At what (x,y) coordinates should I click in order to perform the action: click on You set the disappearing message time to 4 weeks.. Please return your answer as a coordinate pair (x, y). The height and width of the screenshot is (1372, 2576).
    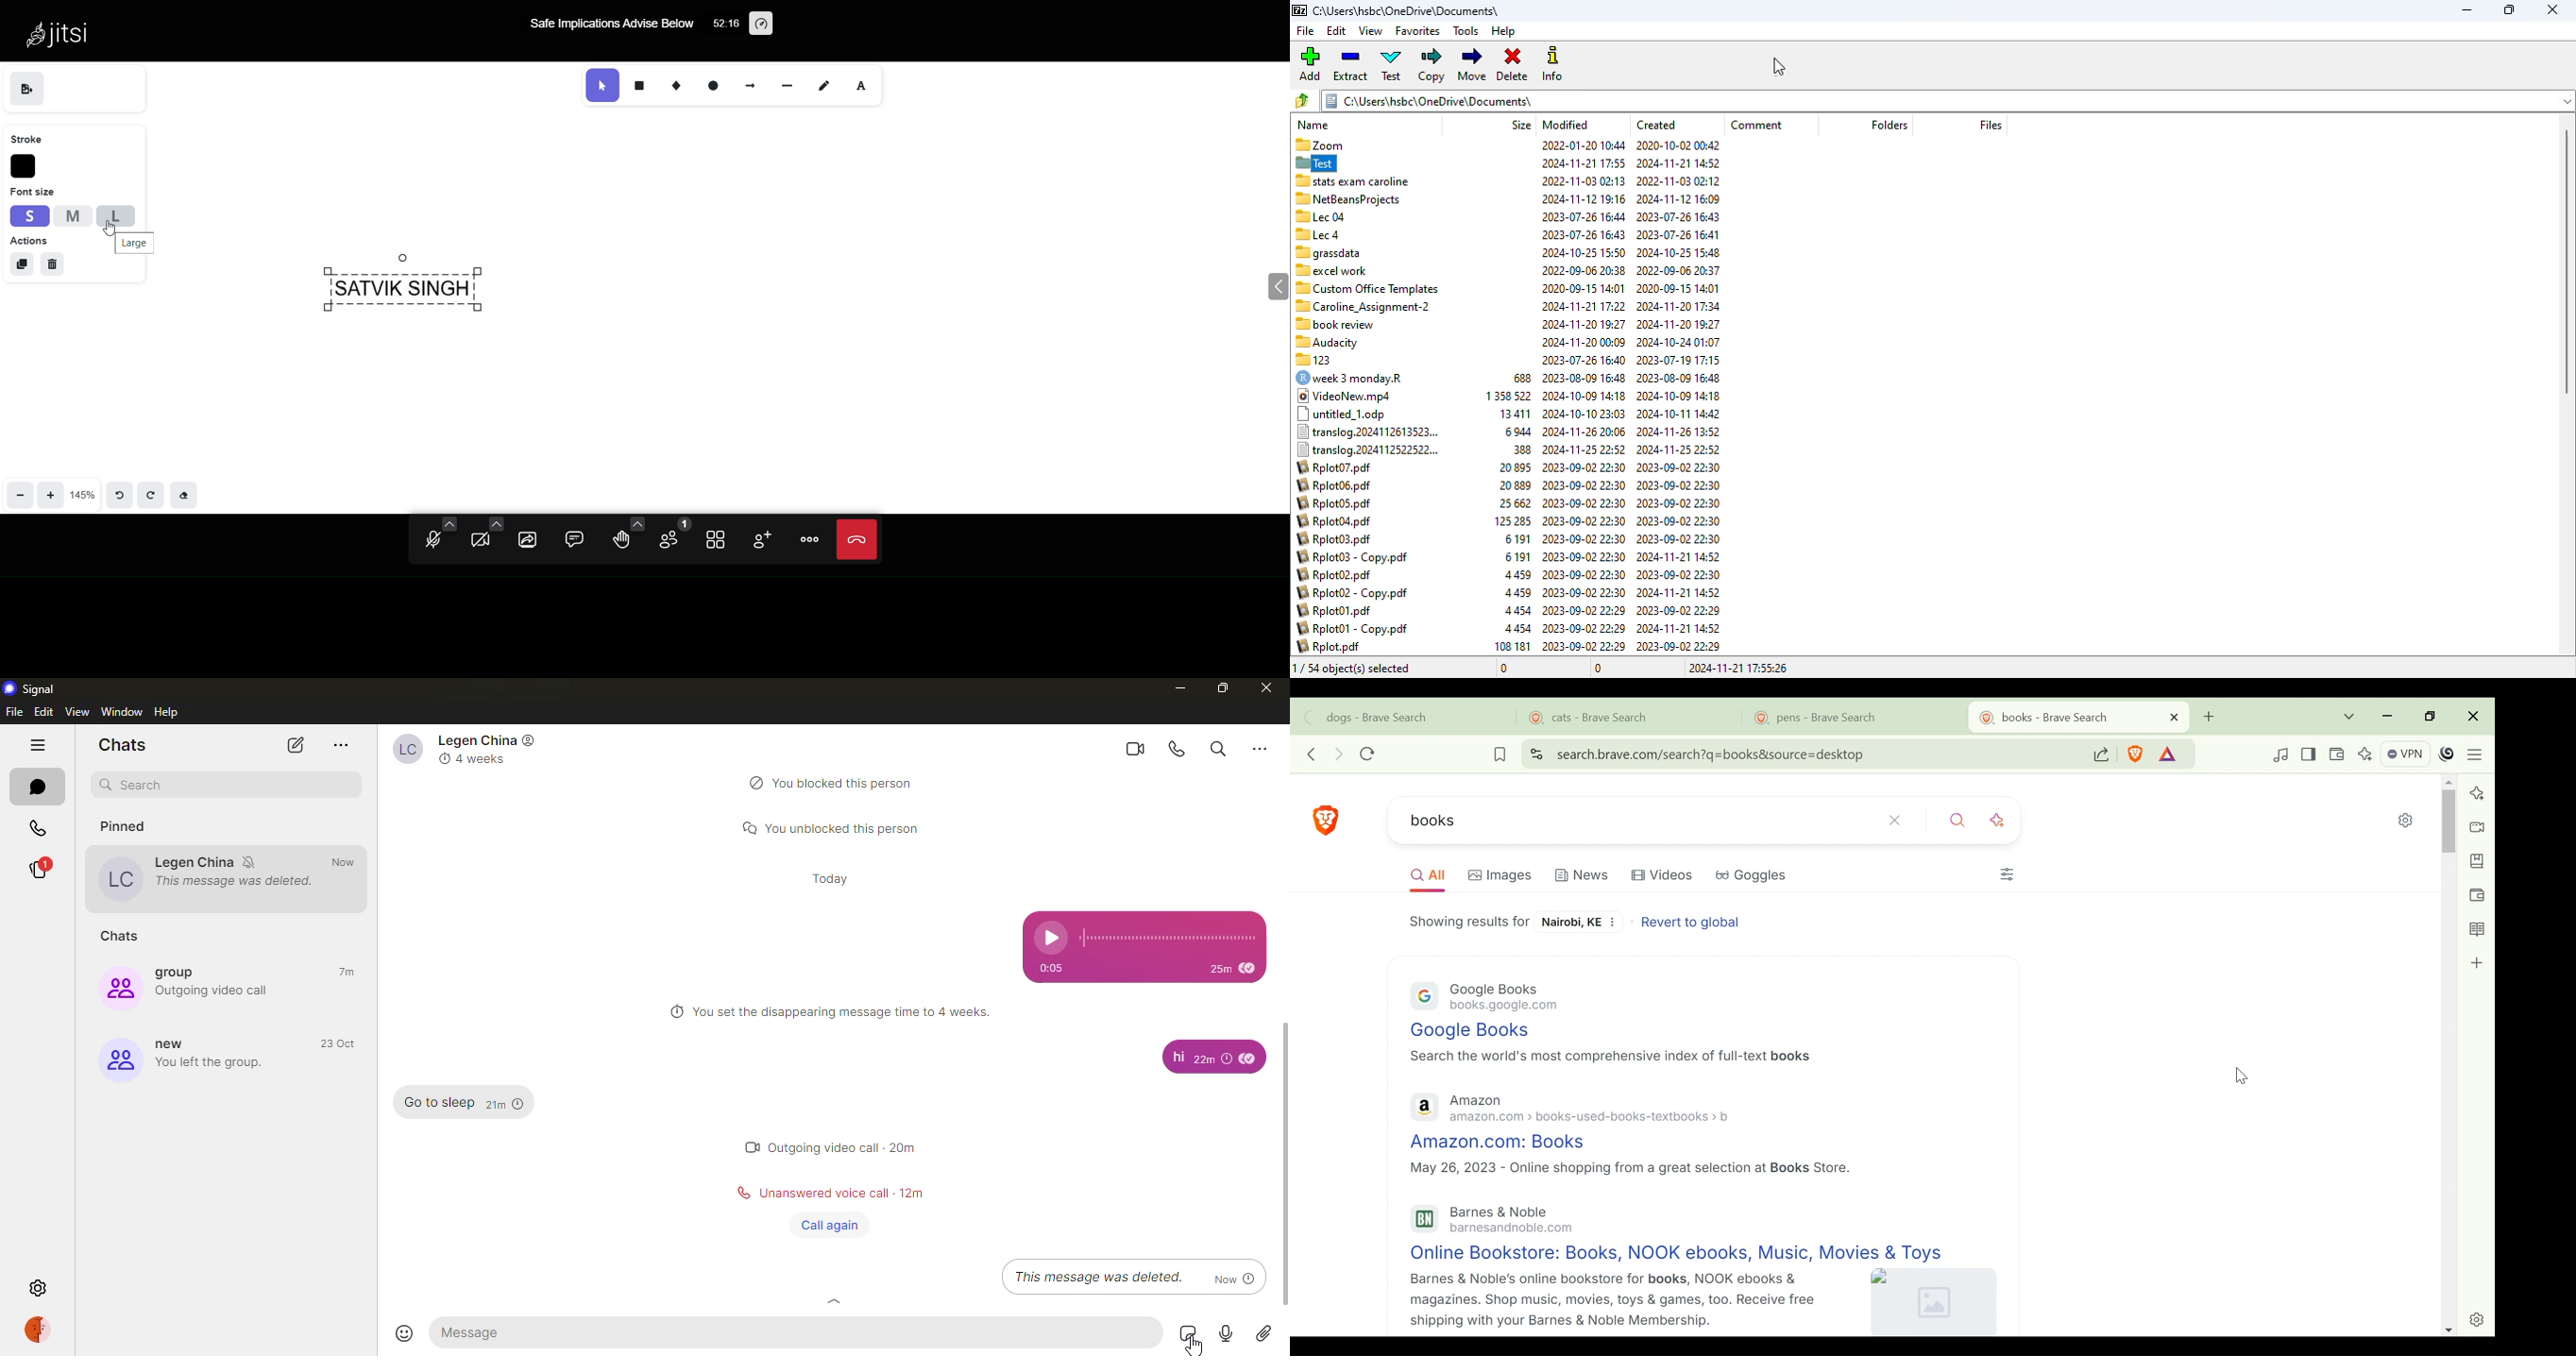
    Looking at the image, I should click on (843, 1012).